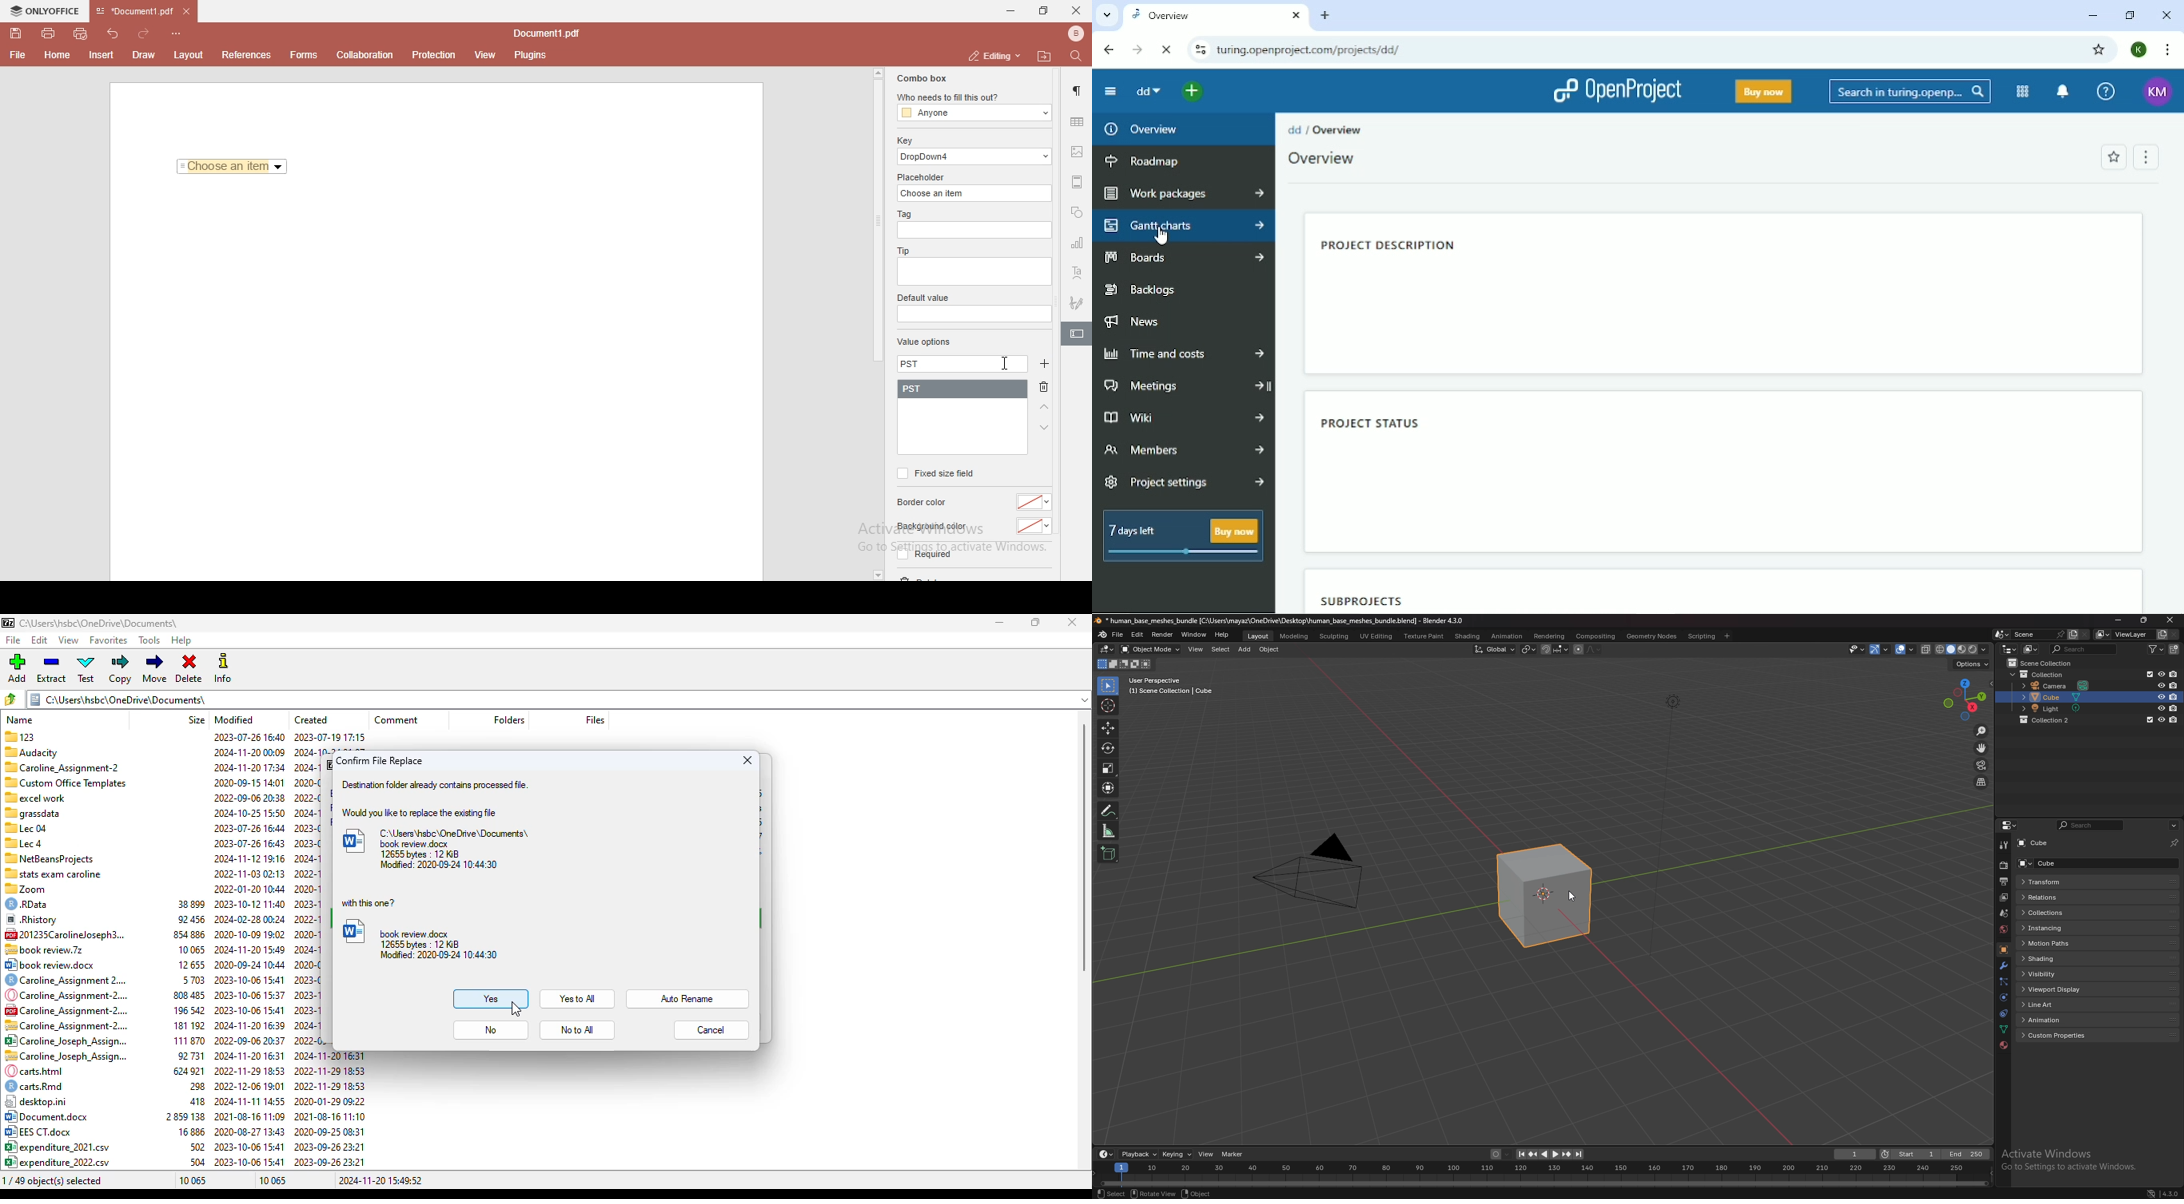  What do you see at coordinates (1580, 1155) in the screenshot?
I see `jump to endpoint` at bounding box center [1580, 1155].